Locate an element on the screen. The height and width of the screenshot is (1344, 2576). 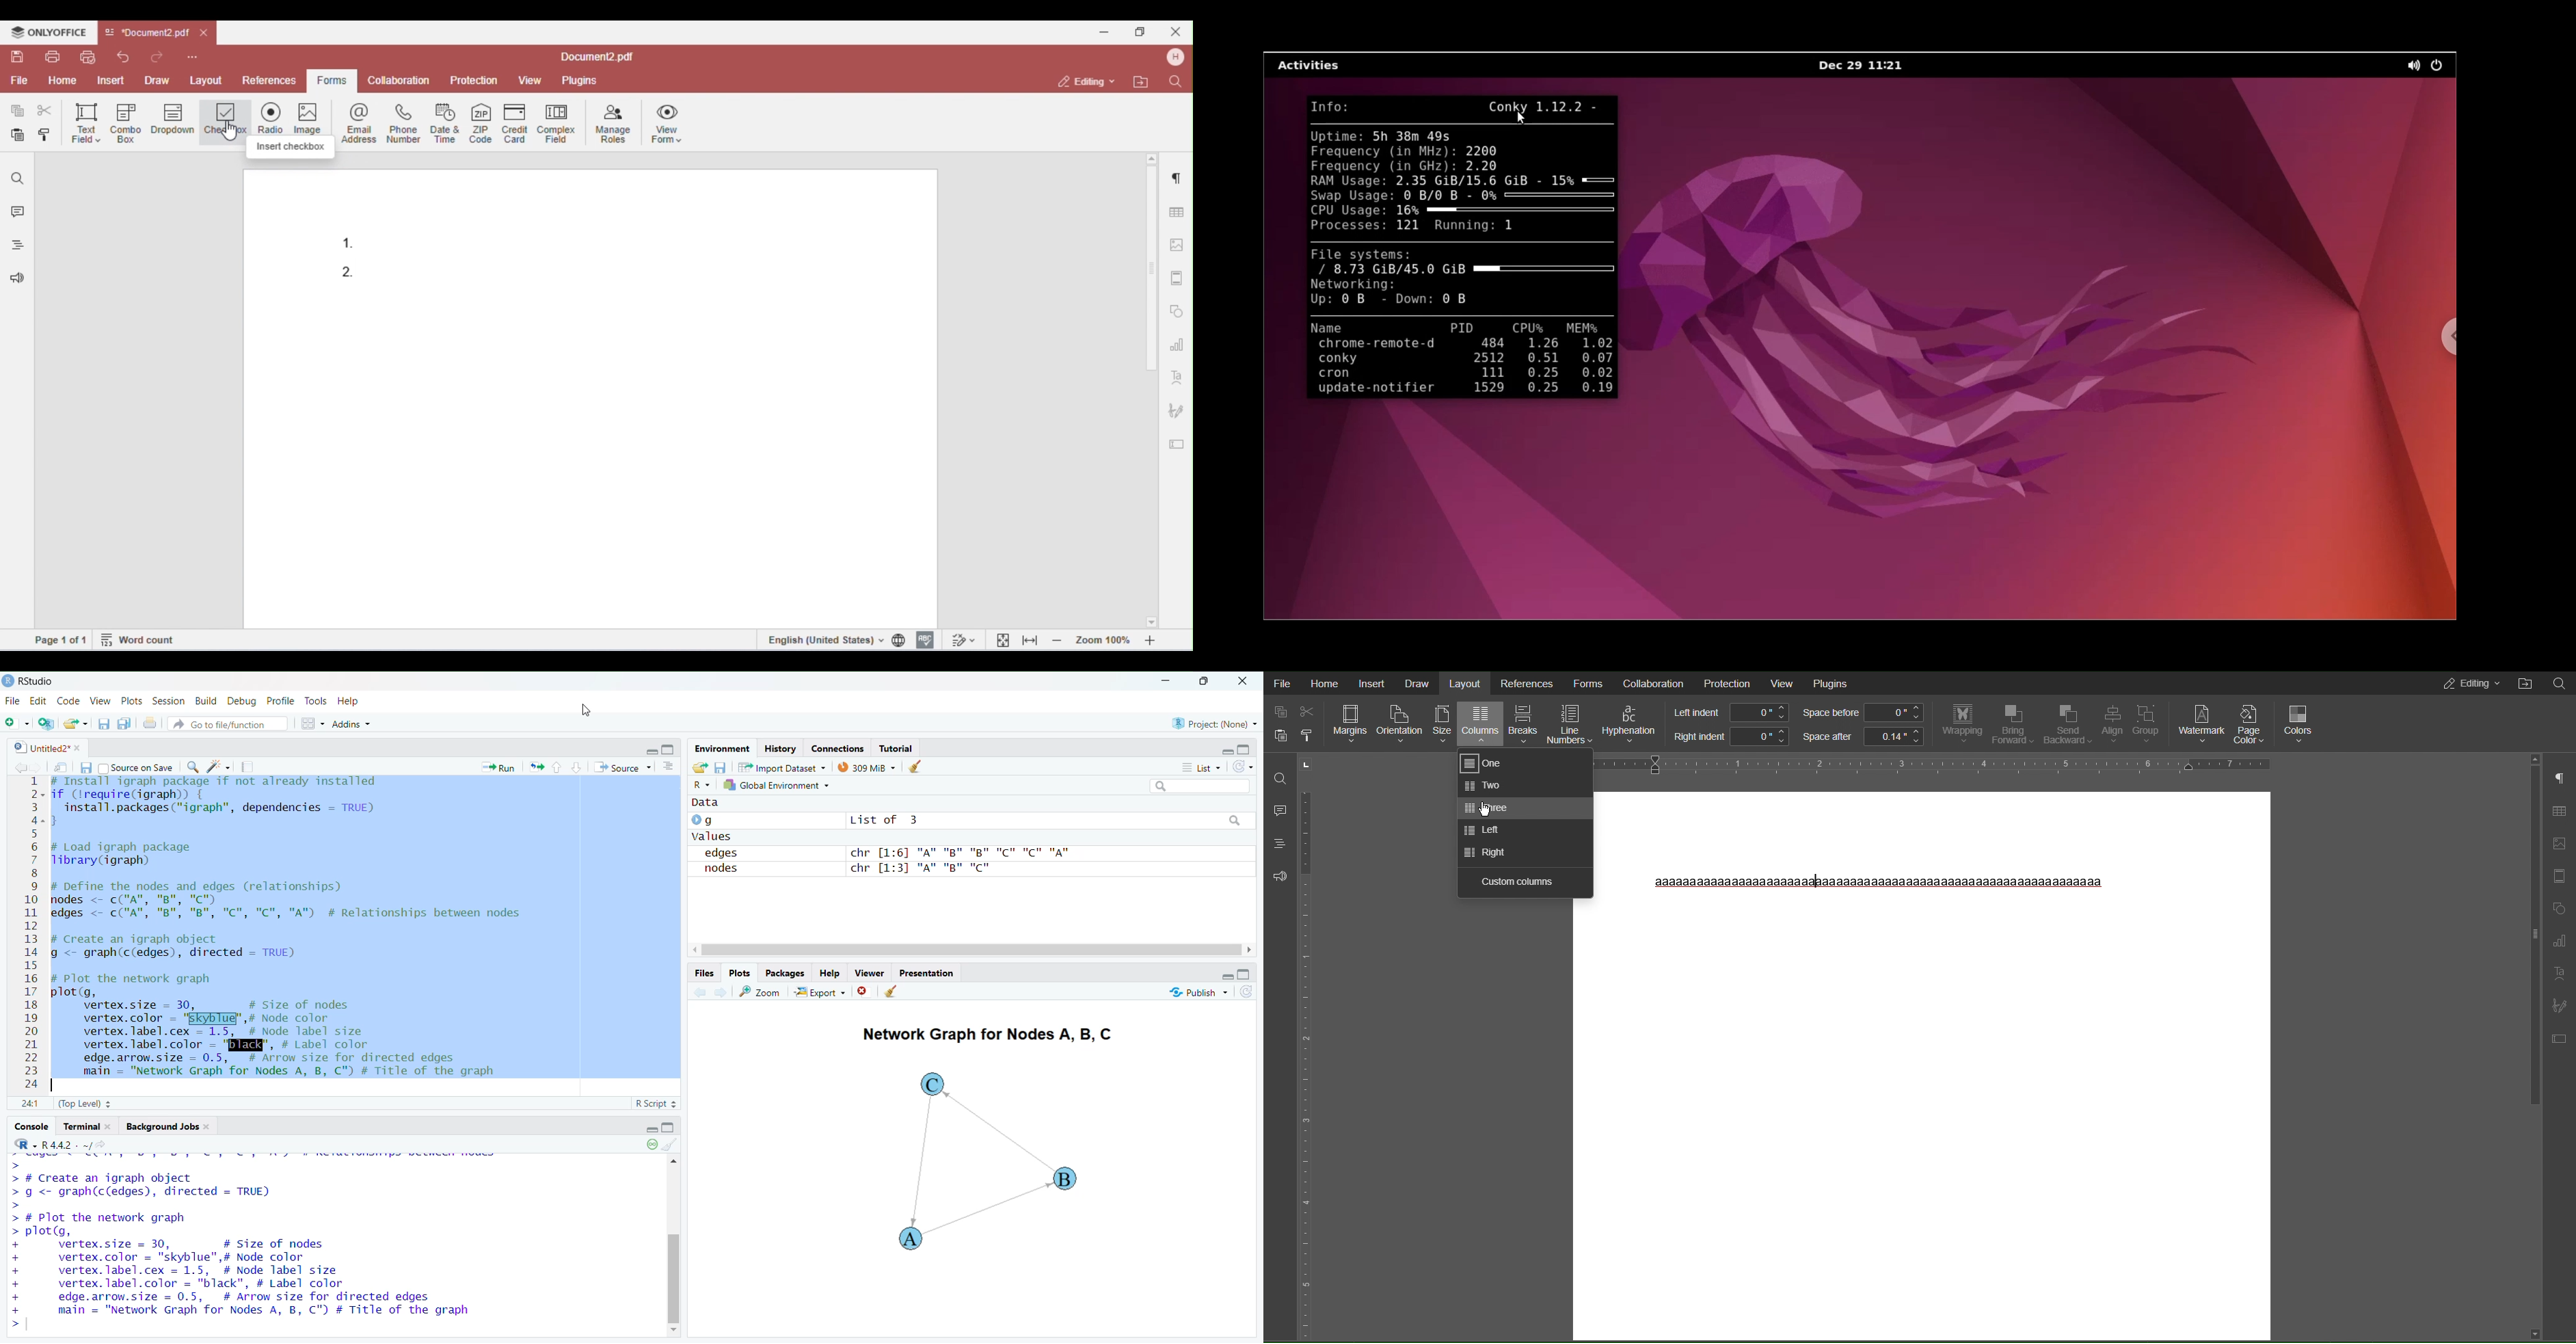
export is located at coordinates (698, 768).